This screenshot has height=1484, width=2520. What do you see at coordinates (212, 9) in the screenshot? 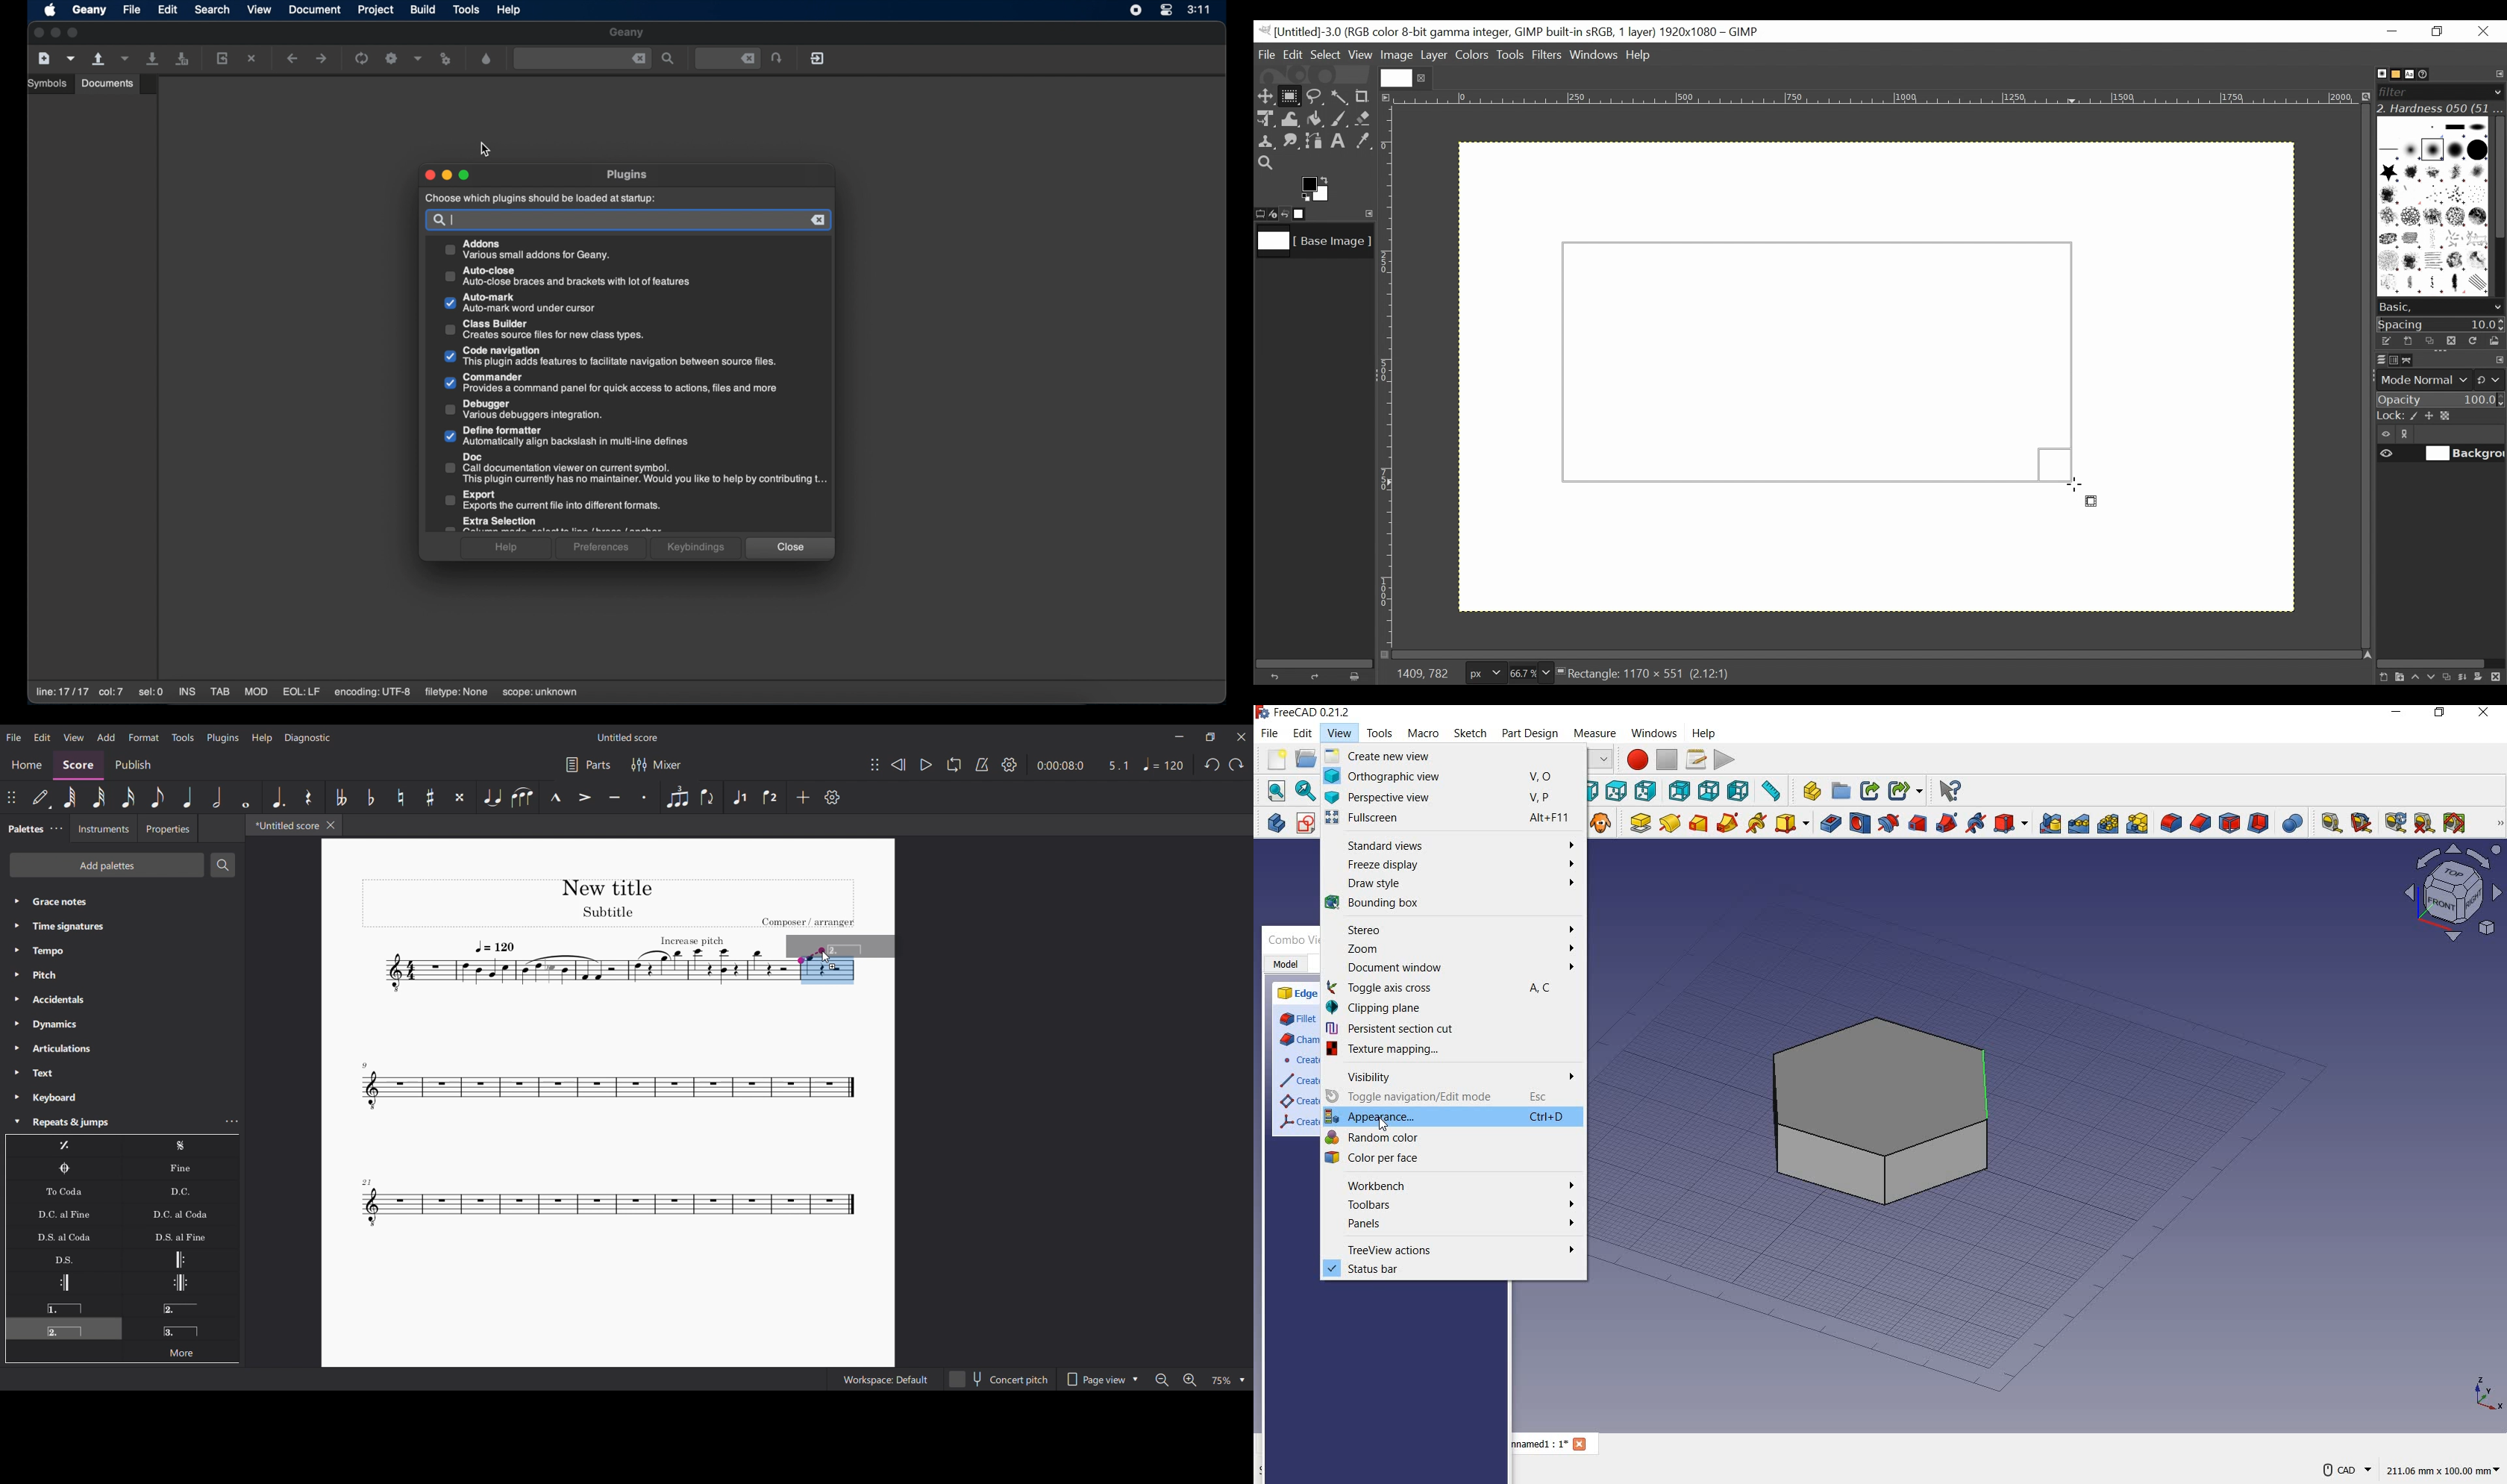
I see `search` at bounding box center [212, 9].